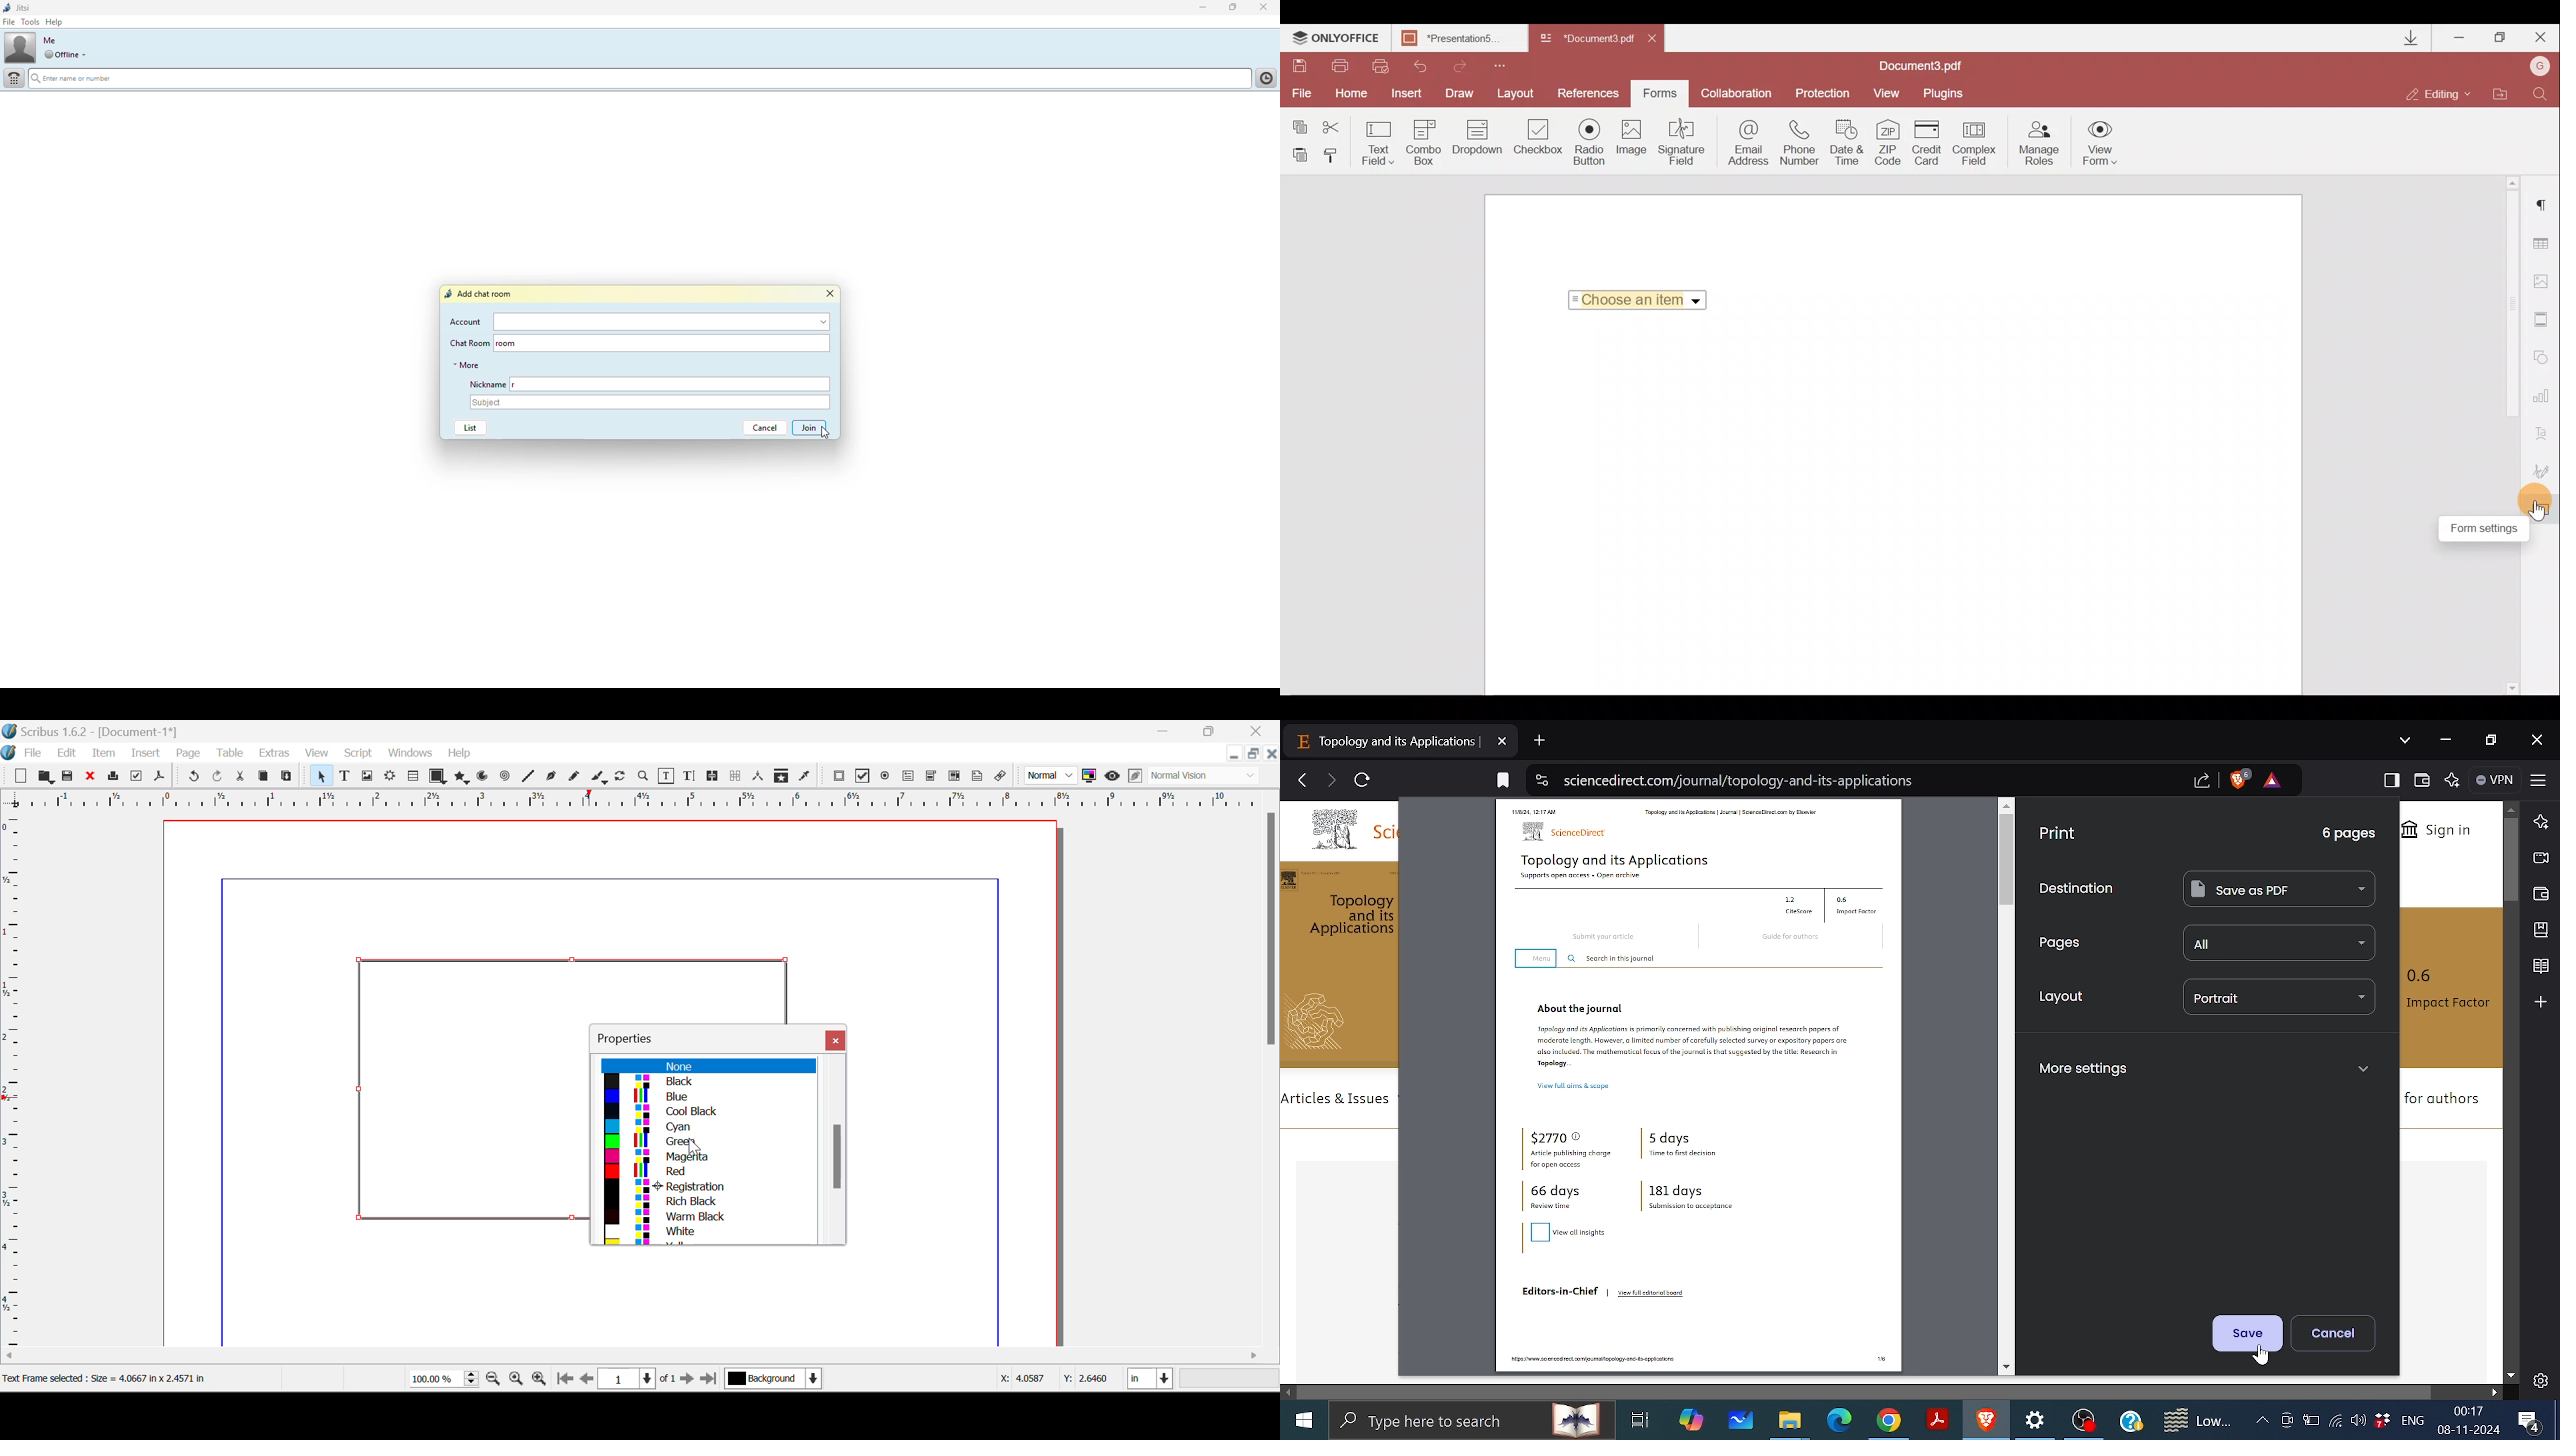  I want to click on Zoom In, so click(539, 1381).